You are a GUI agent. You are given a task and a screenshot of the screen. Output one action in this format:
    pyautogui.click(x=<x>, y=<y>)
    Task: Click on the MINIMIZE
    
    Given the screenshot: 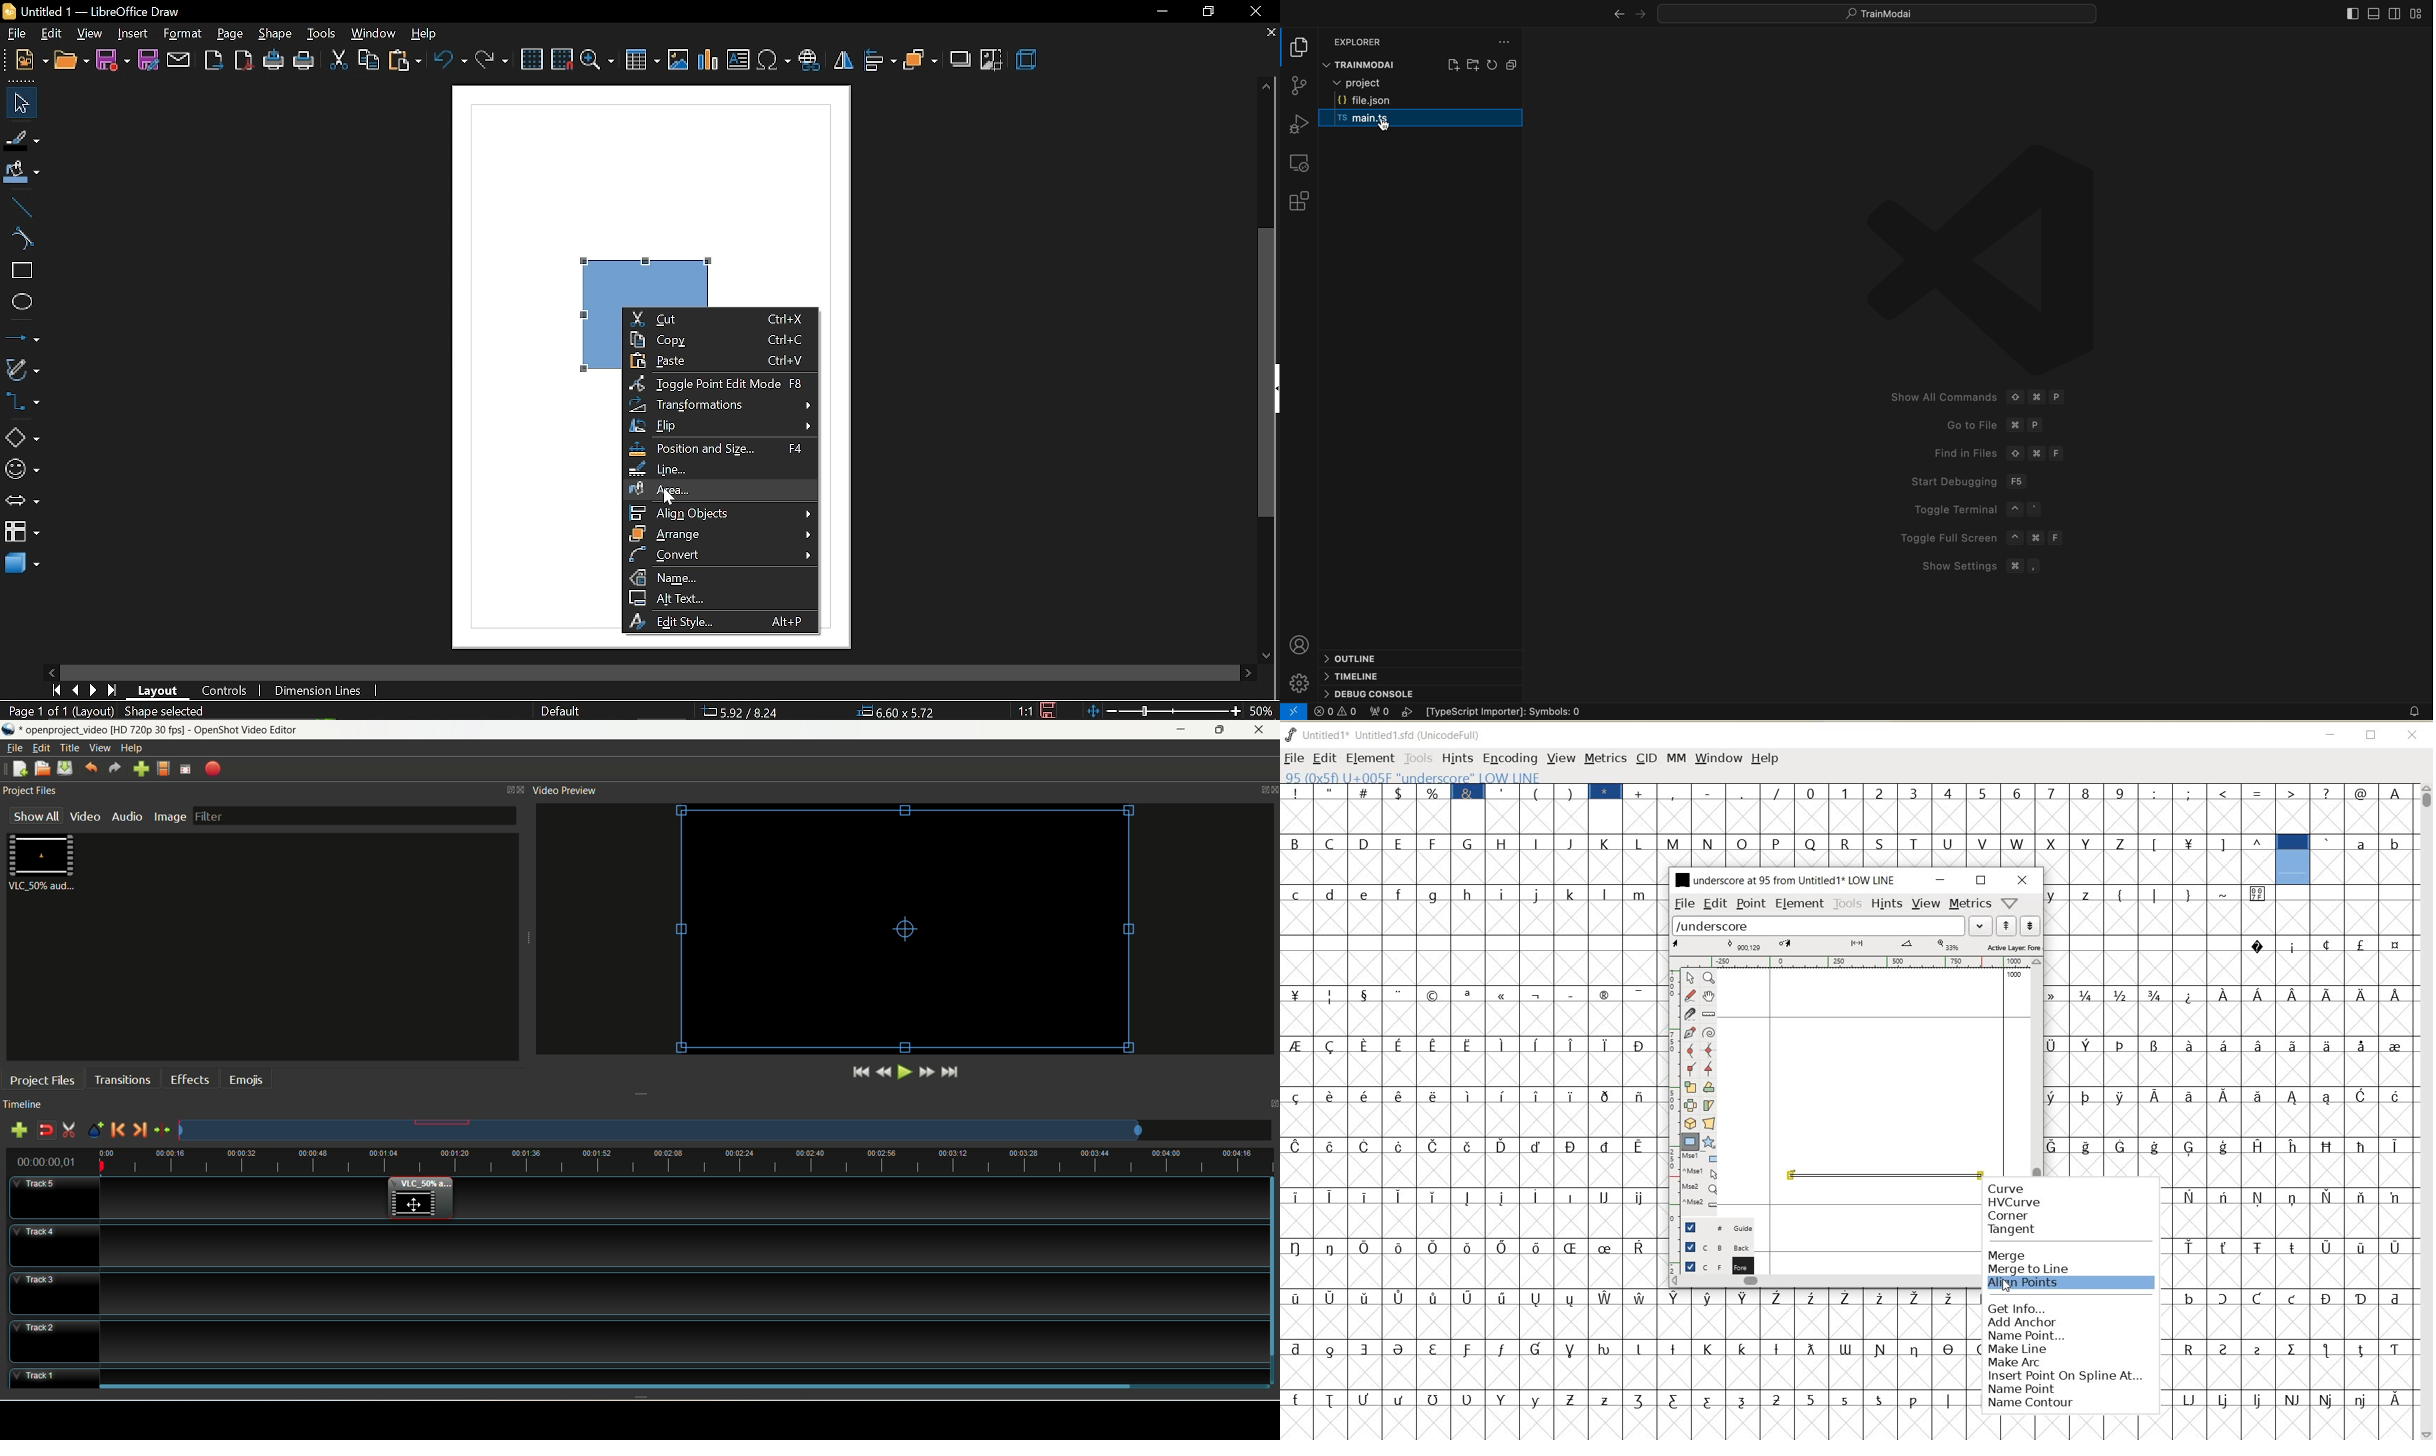 What is the action you would take?
    pyautogui.click(x=1942, y=880)
    